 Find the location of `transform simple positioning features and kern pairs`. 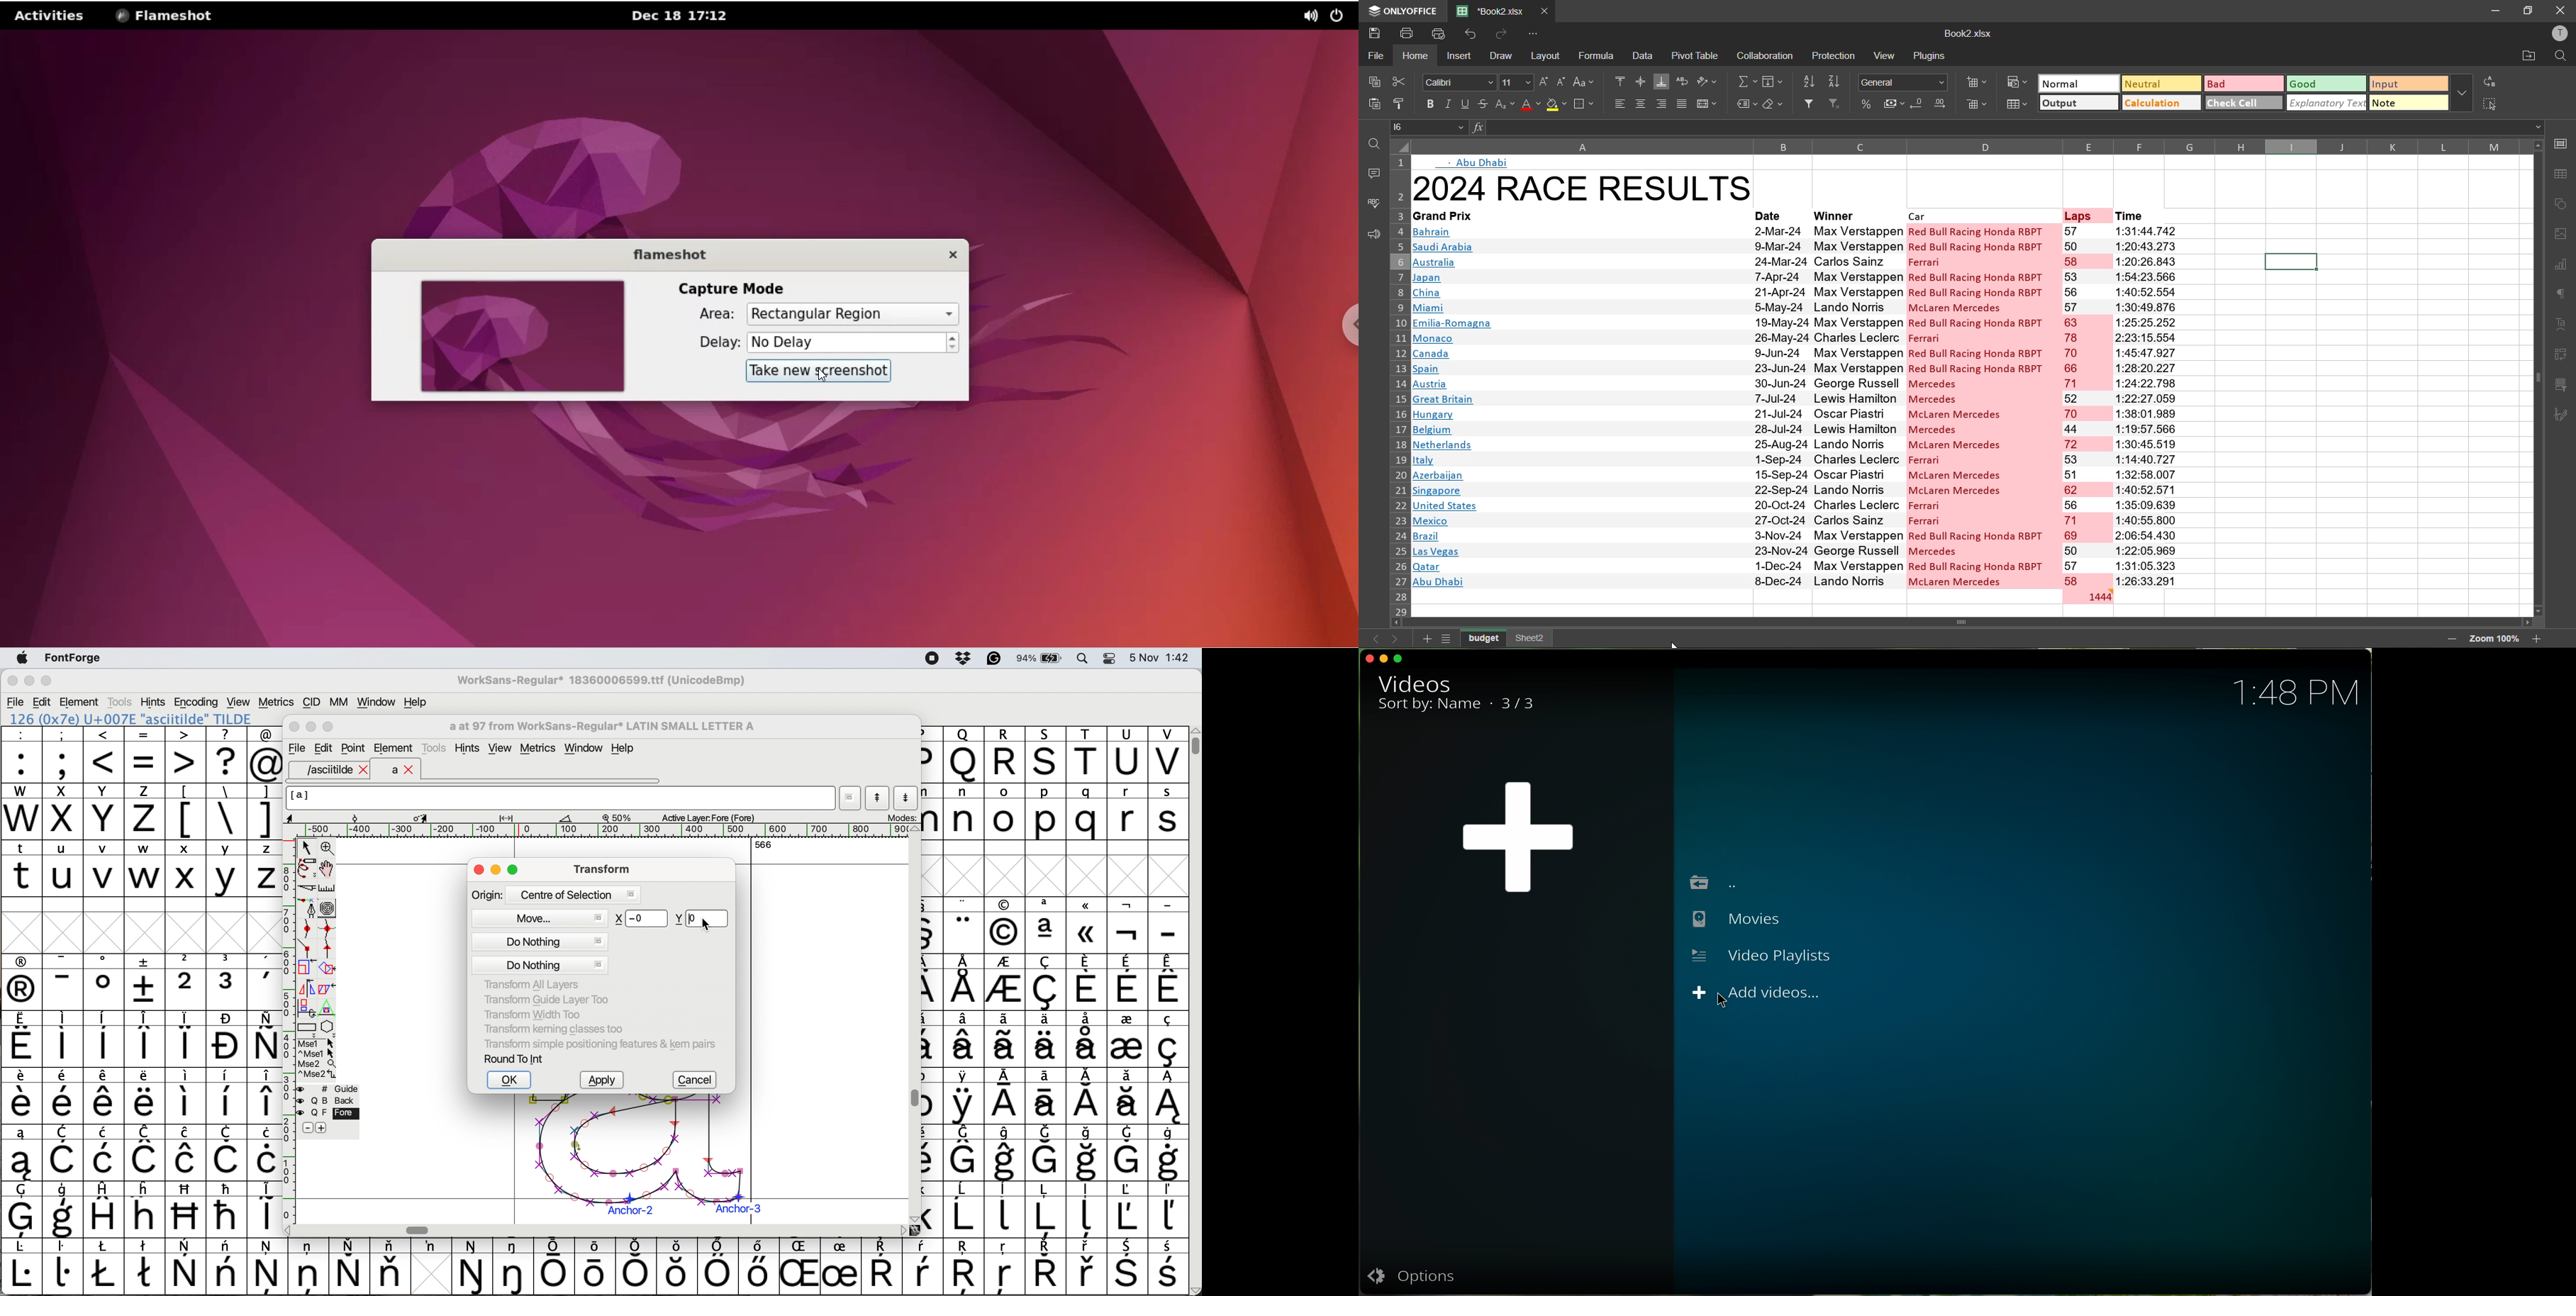

transform simple positioning features and kern pairs is located at coordinates (598, 1046).